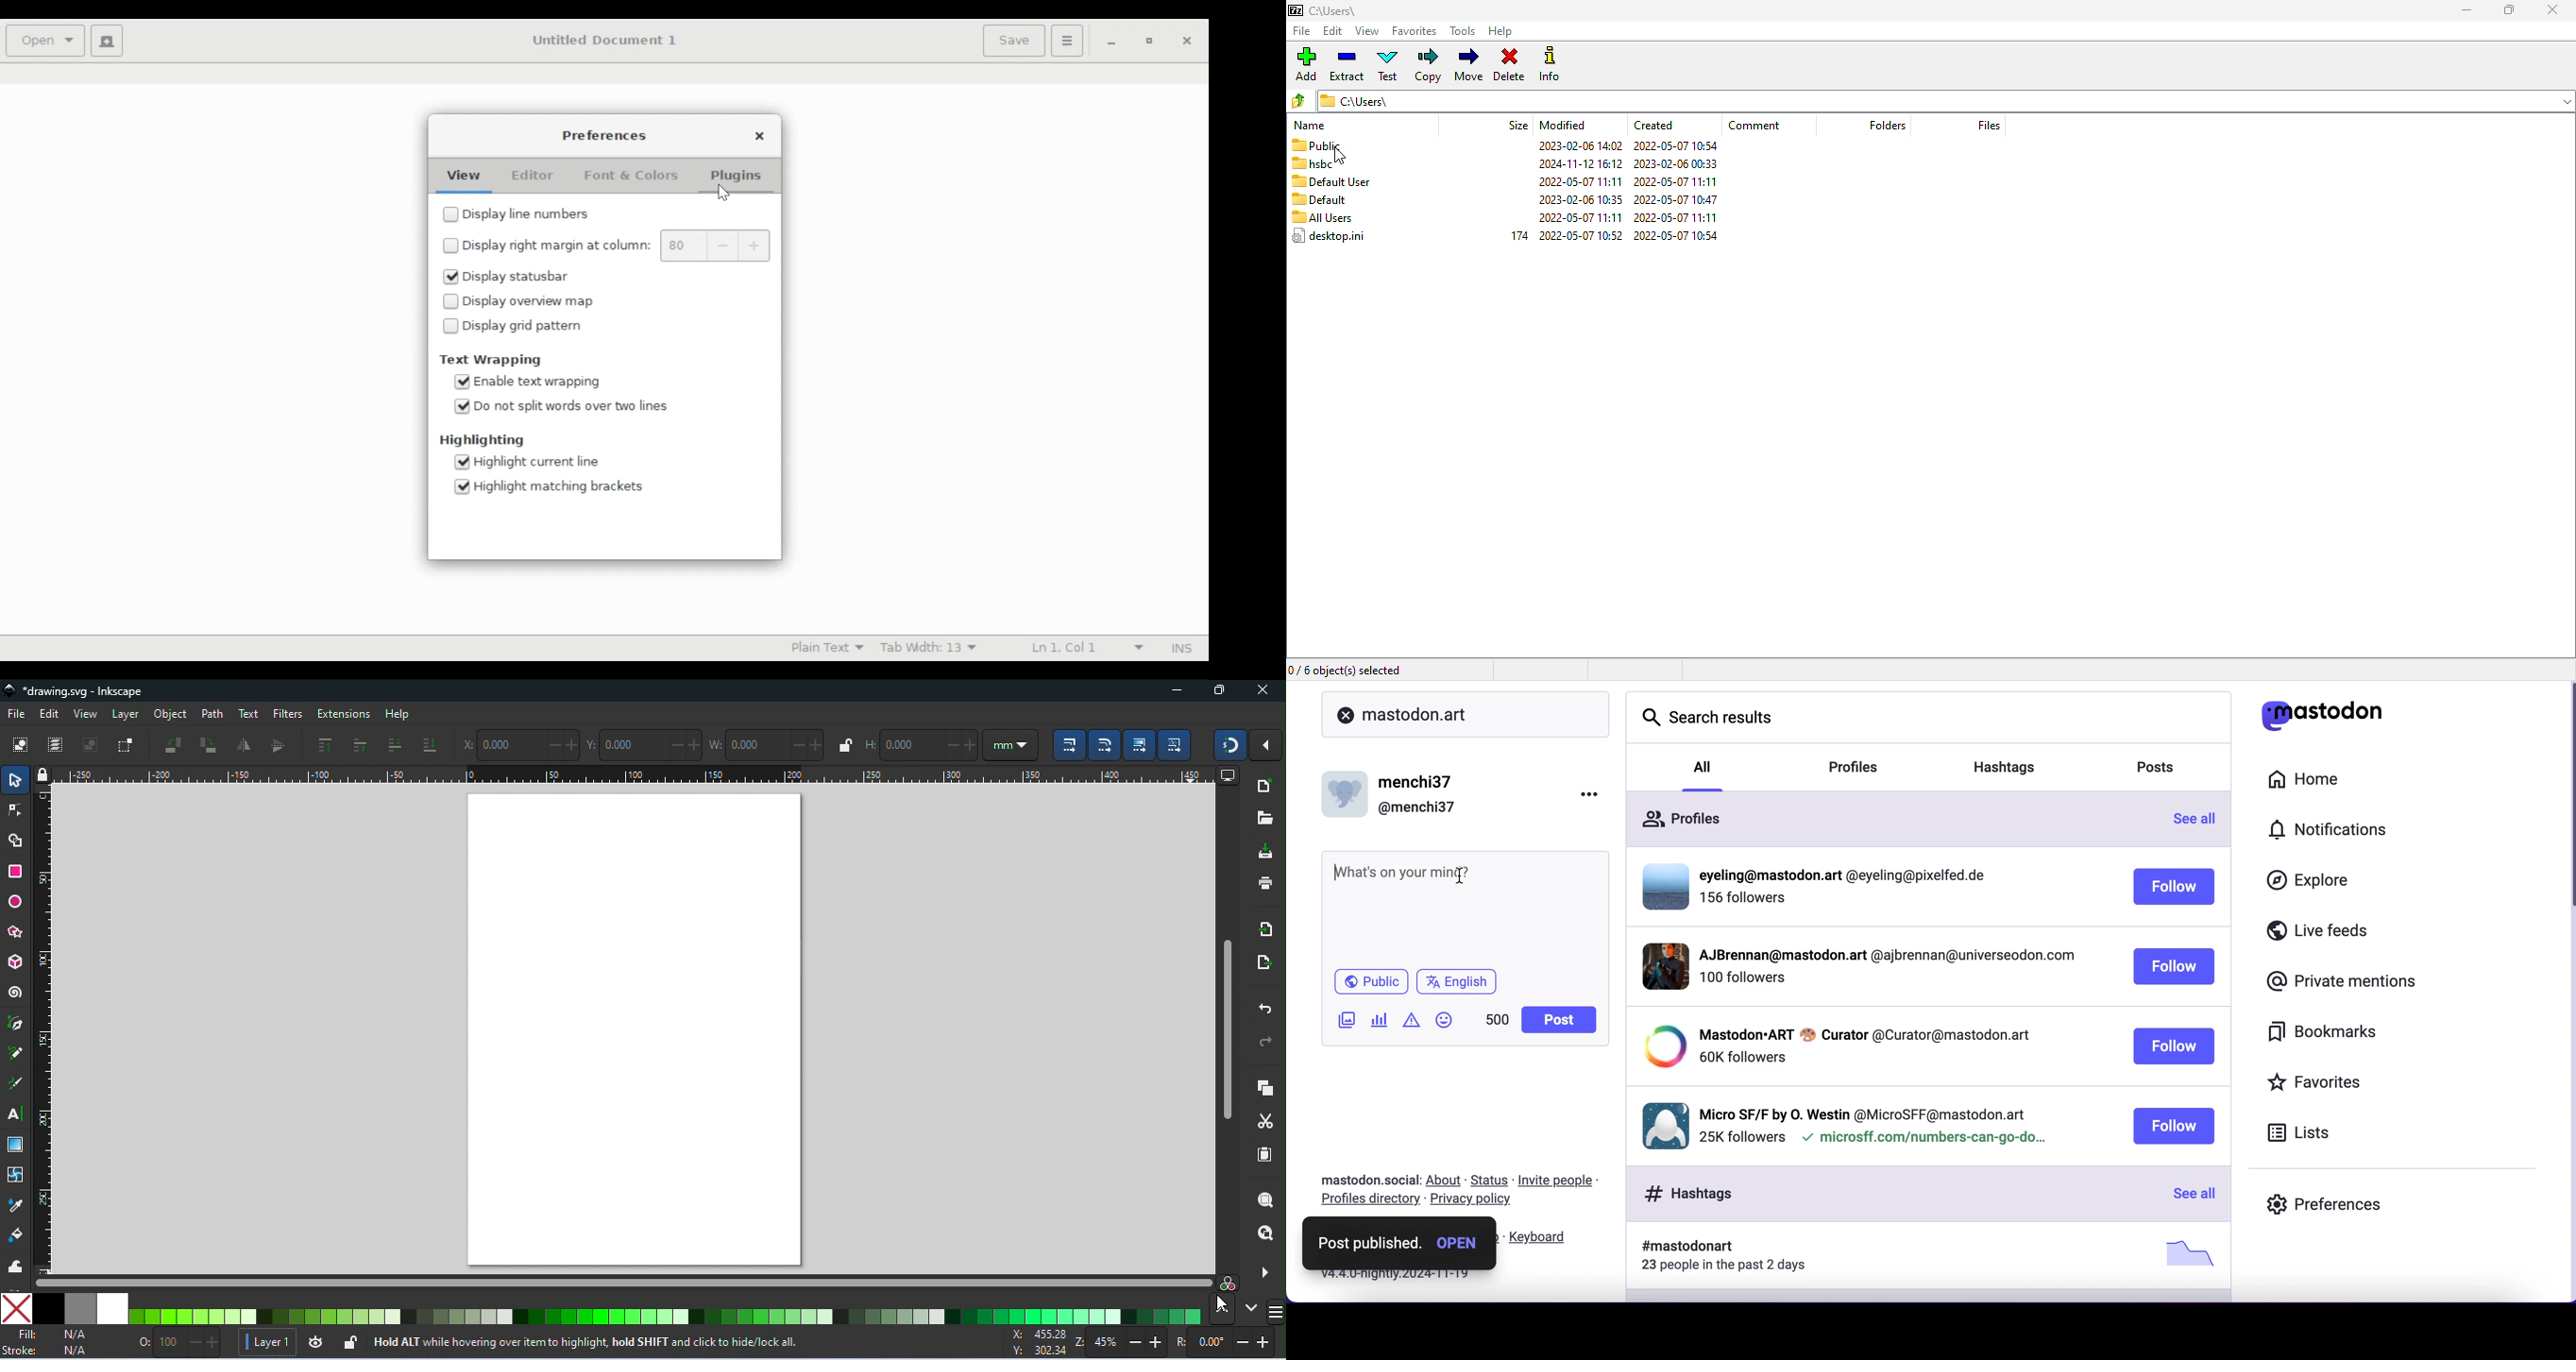 Image resolution: width=2576 pixels, height=1372 pixels. Describe the element at coordinates (1731, 1267) in the screenshot. I see `23 people in the past 2 days` at that location.